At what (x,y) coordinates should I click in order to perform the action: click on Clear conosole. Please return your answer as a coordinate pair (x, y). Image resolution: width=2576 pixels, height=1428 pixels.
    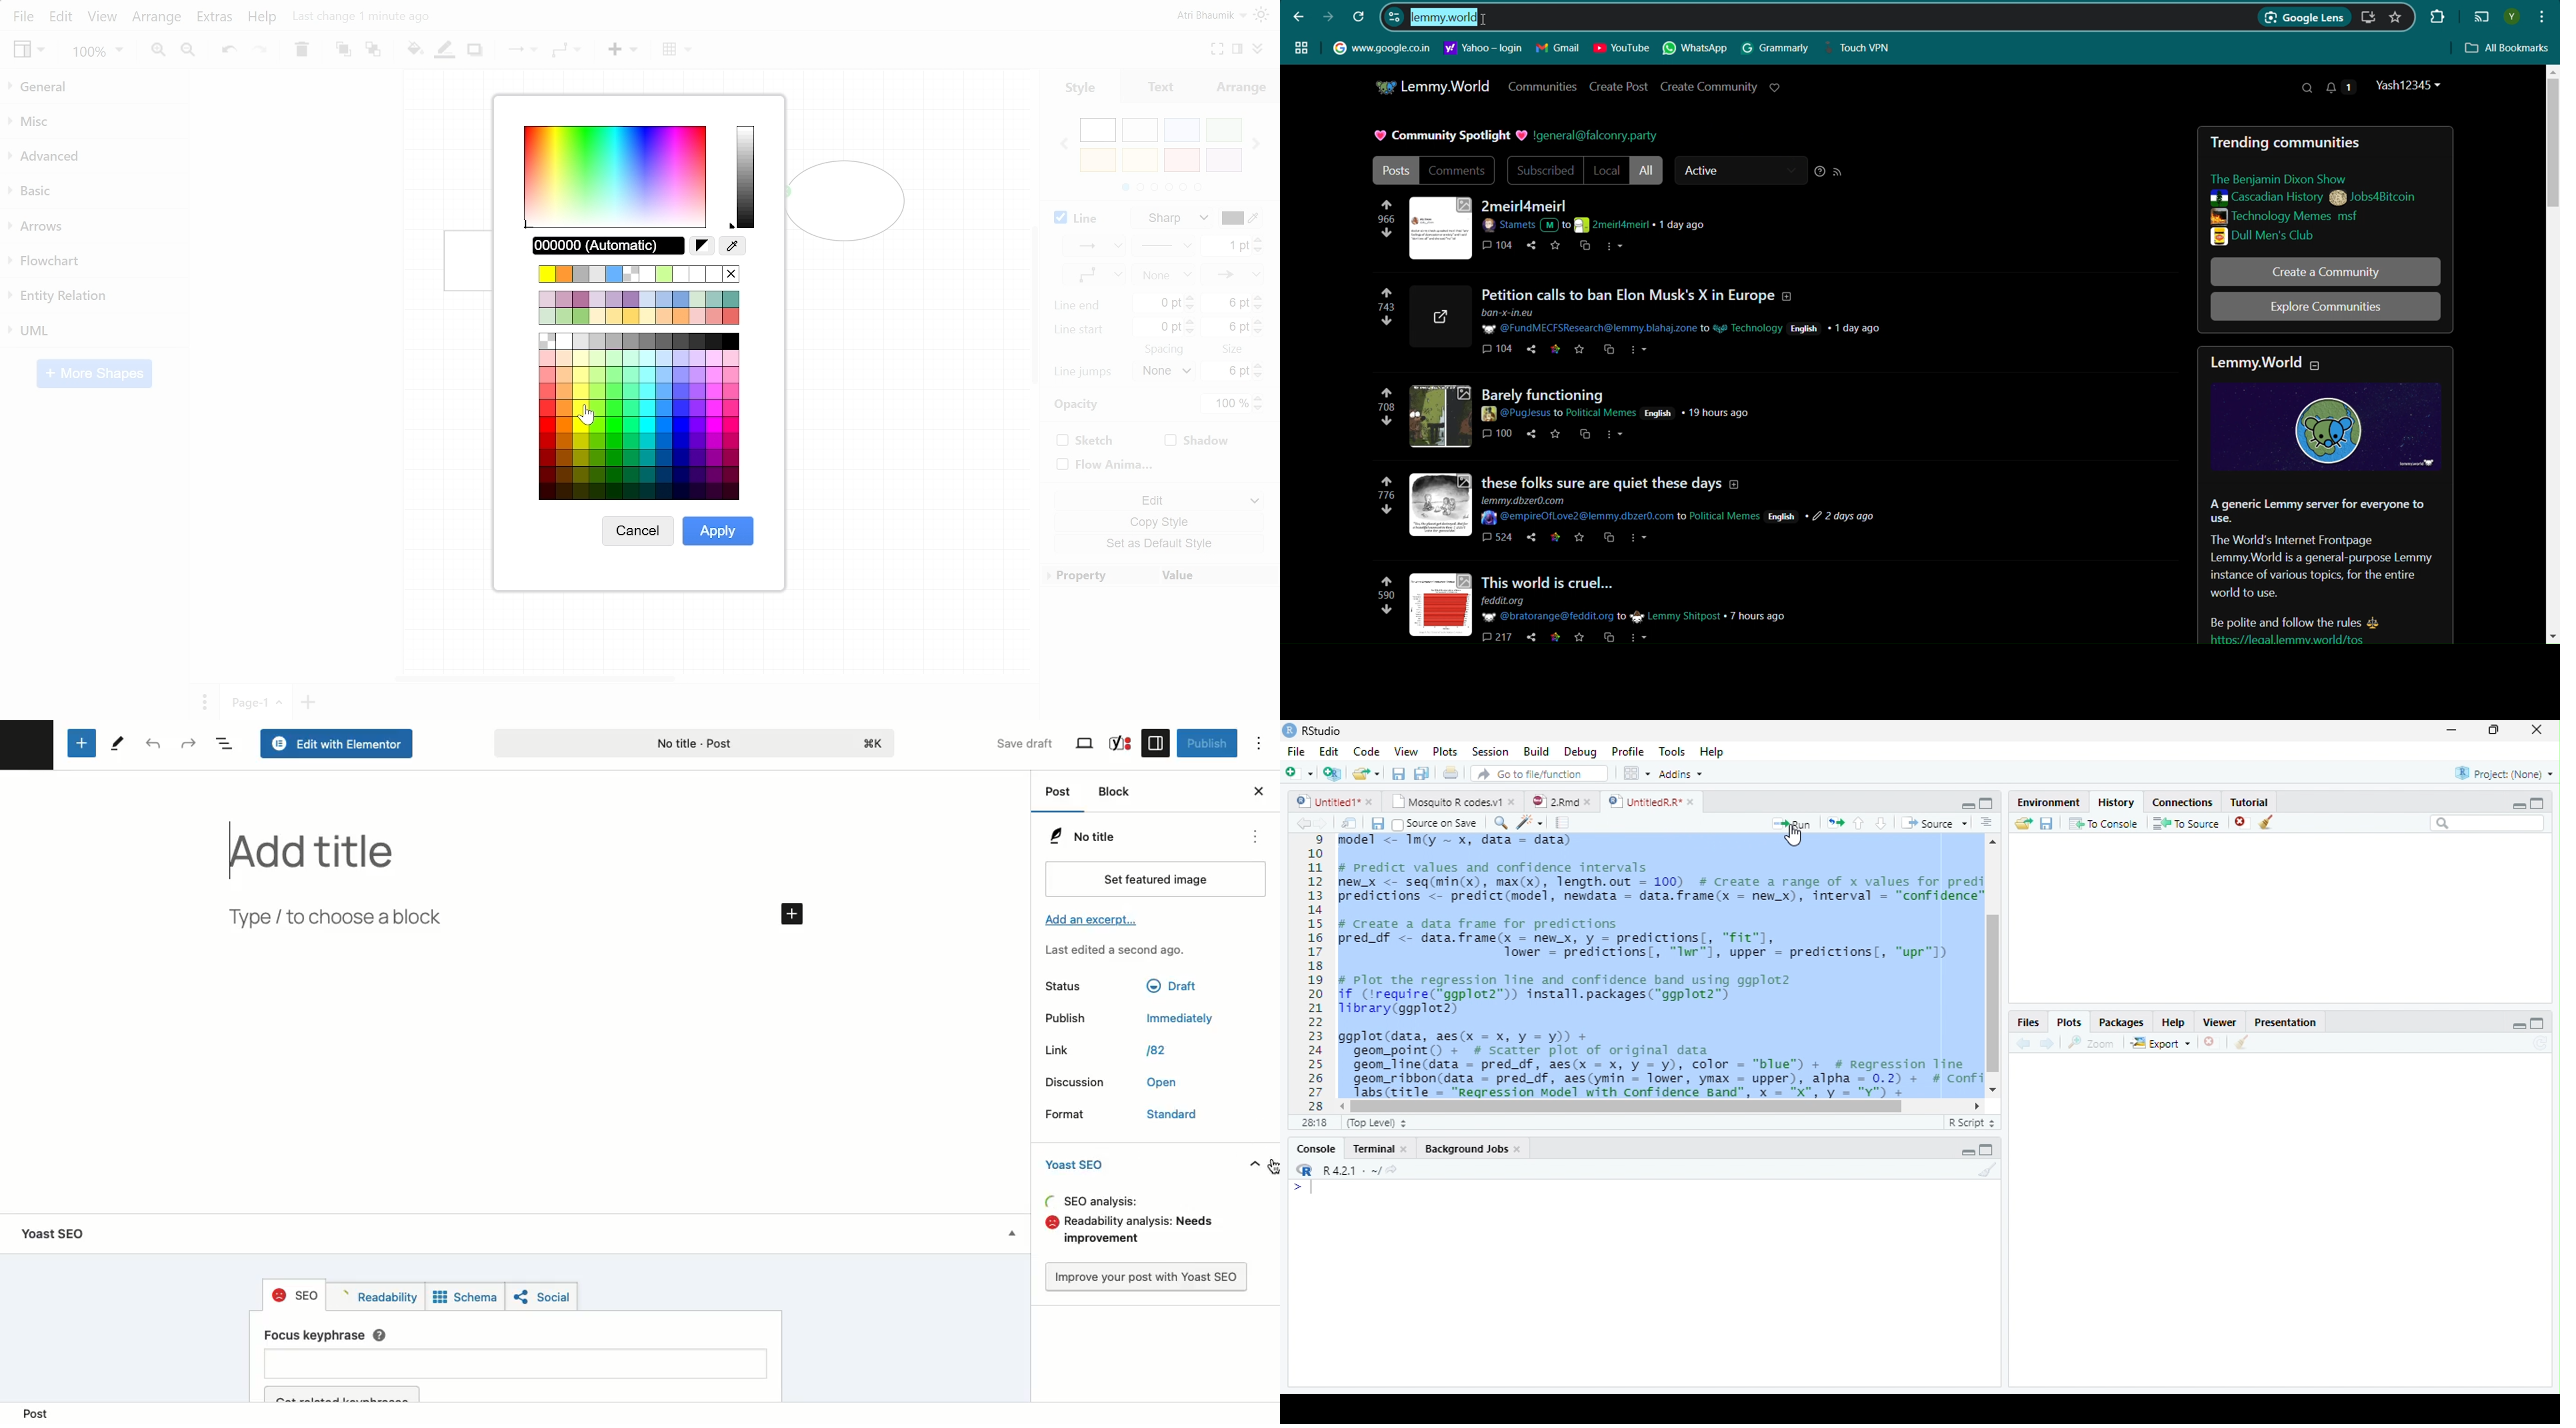
    Looking at the image, I should click on (2244, 1042).